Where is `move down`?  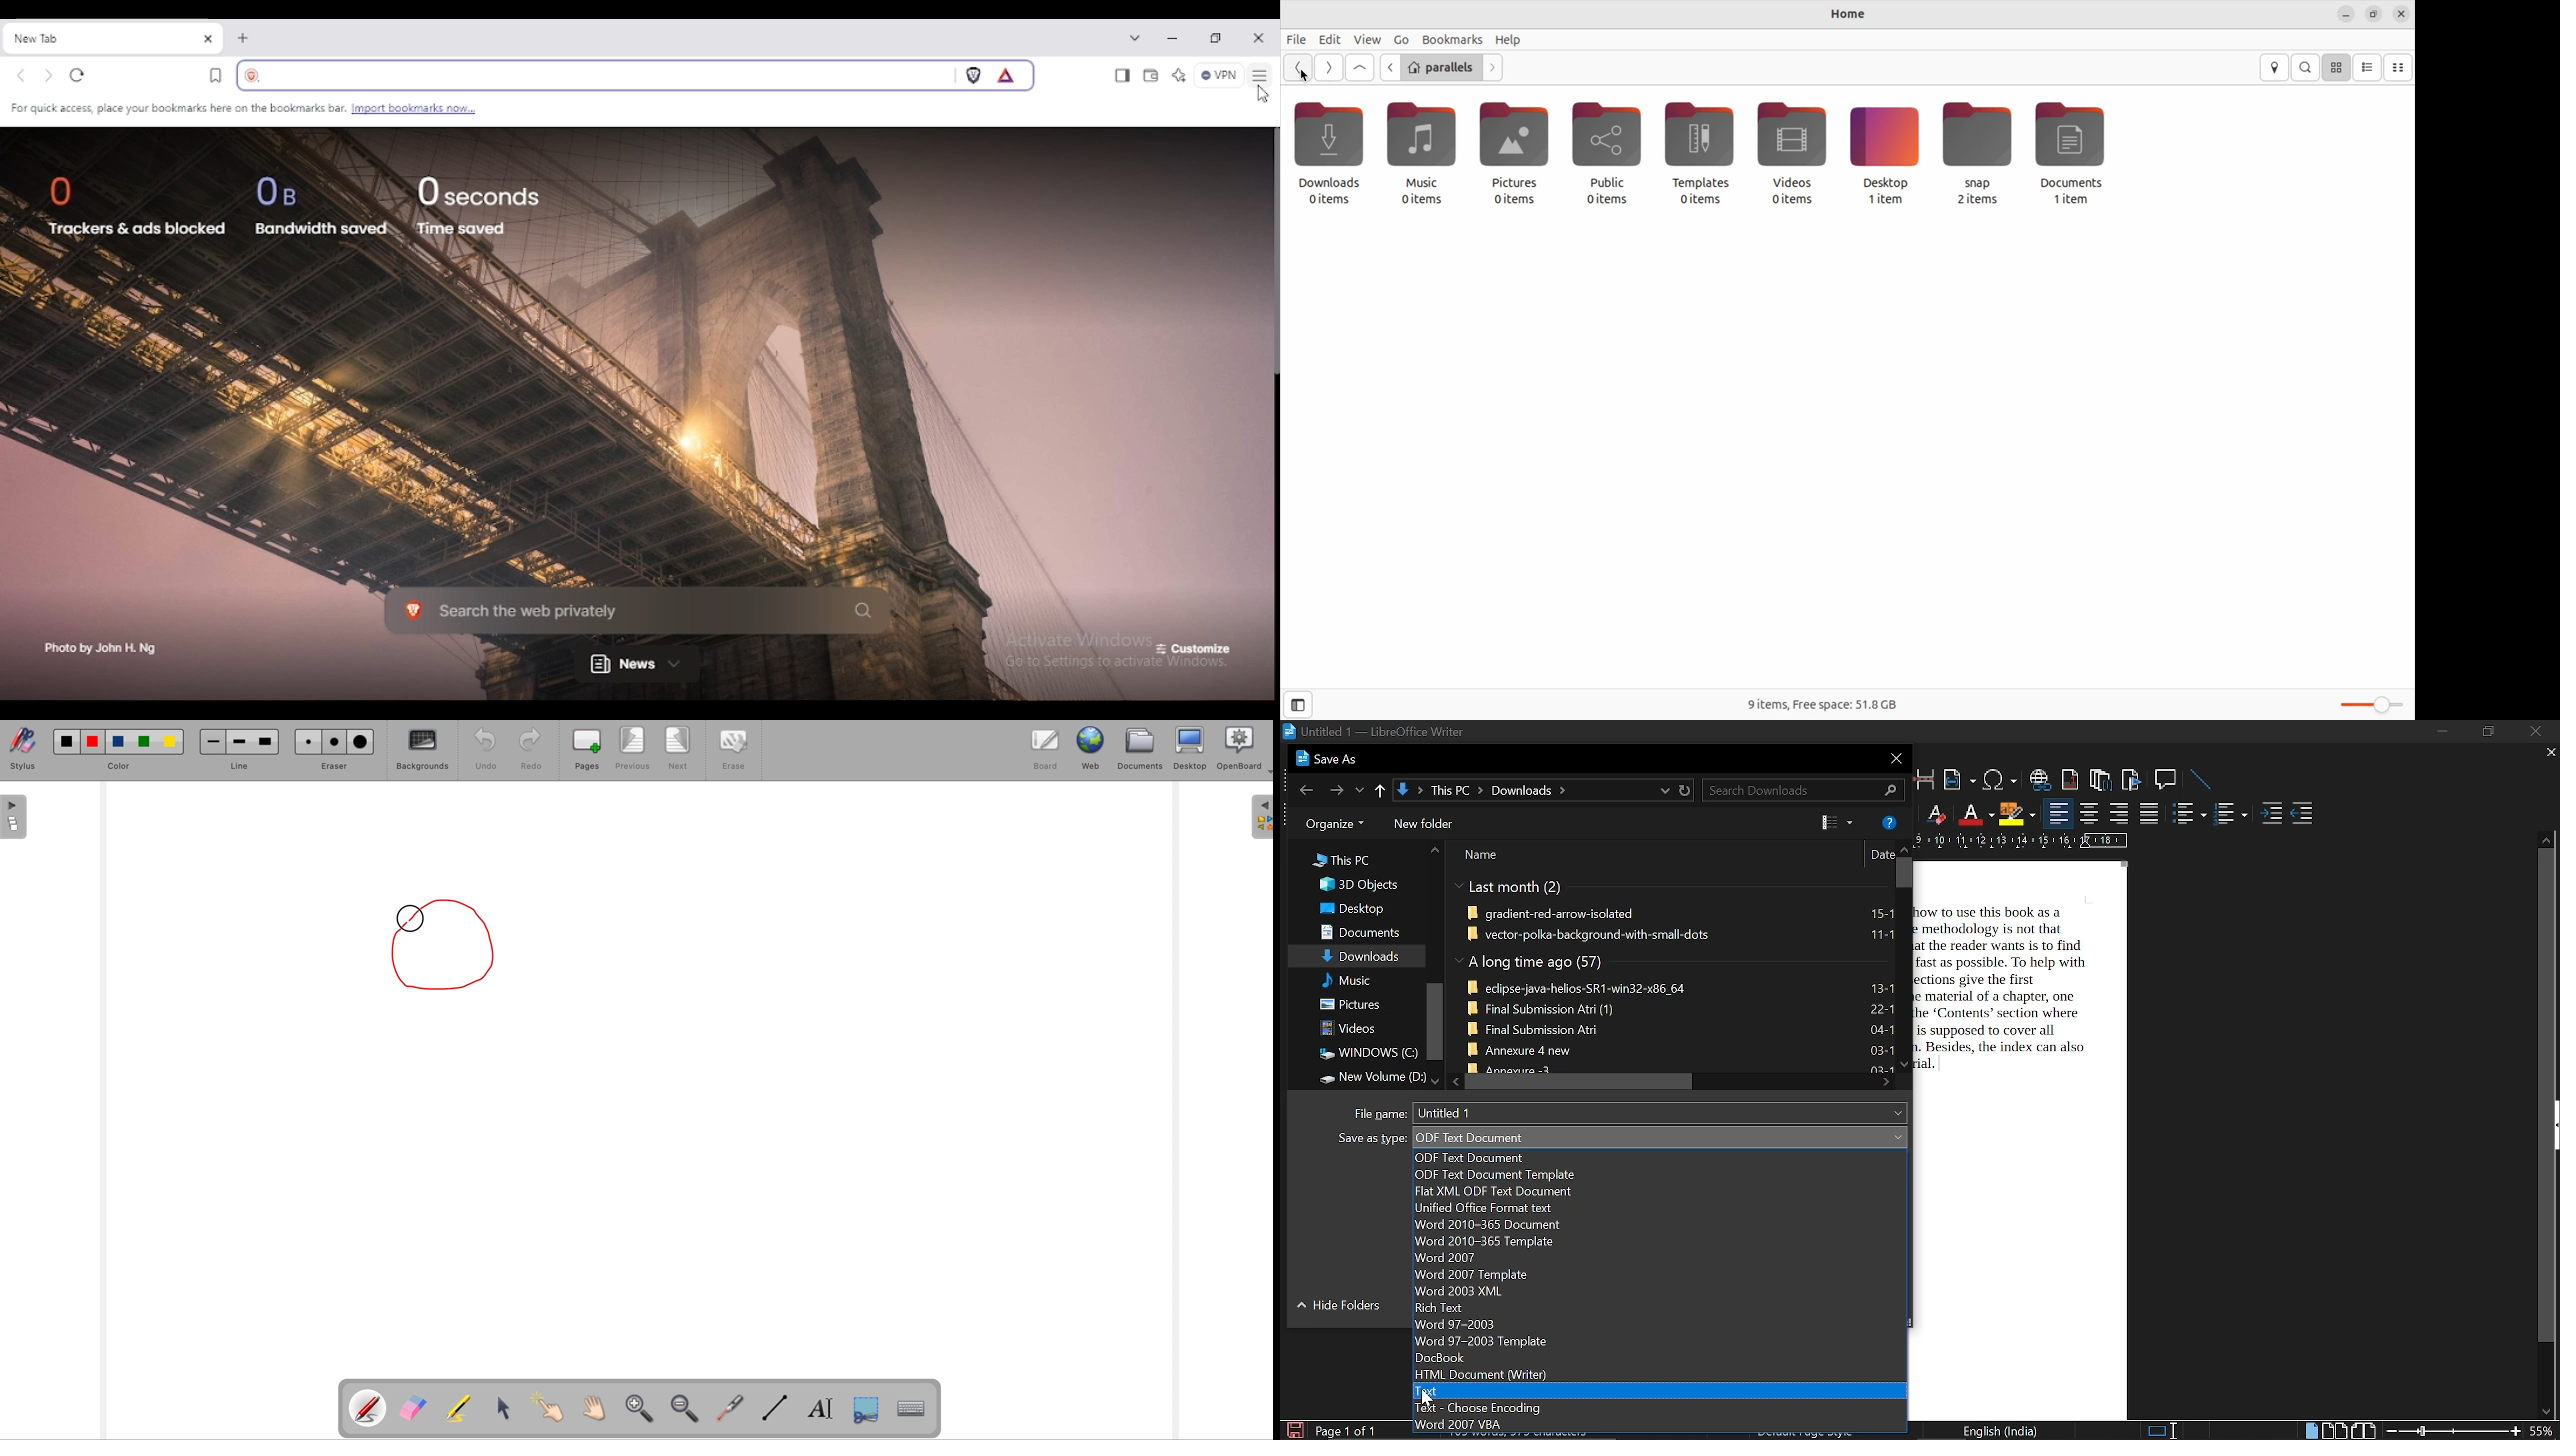 move down is located at coordinates (1905, 1063).